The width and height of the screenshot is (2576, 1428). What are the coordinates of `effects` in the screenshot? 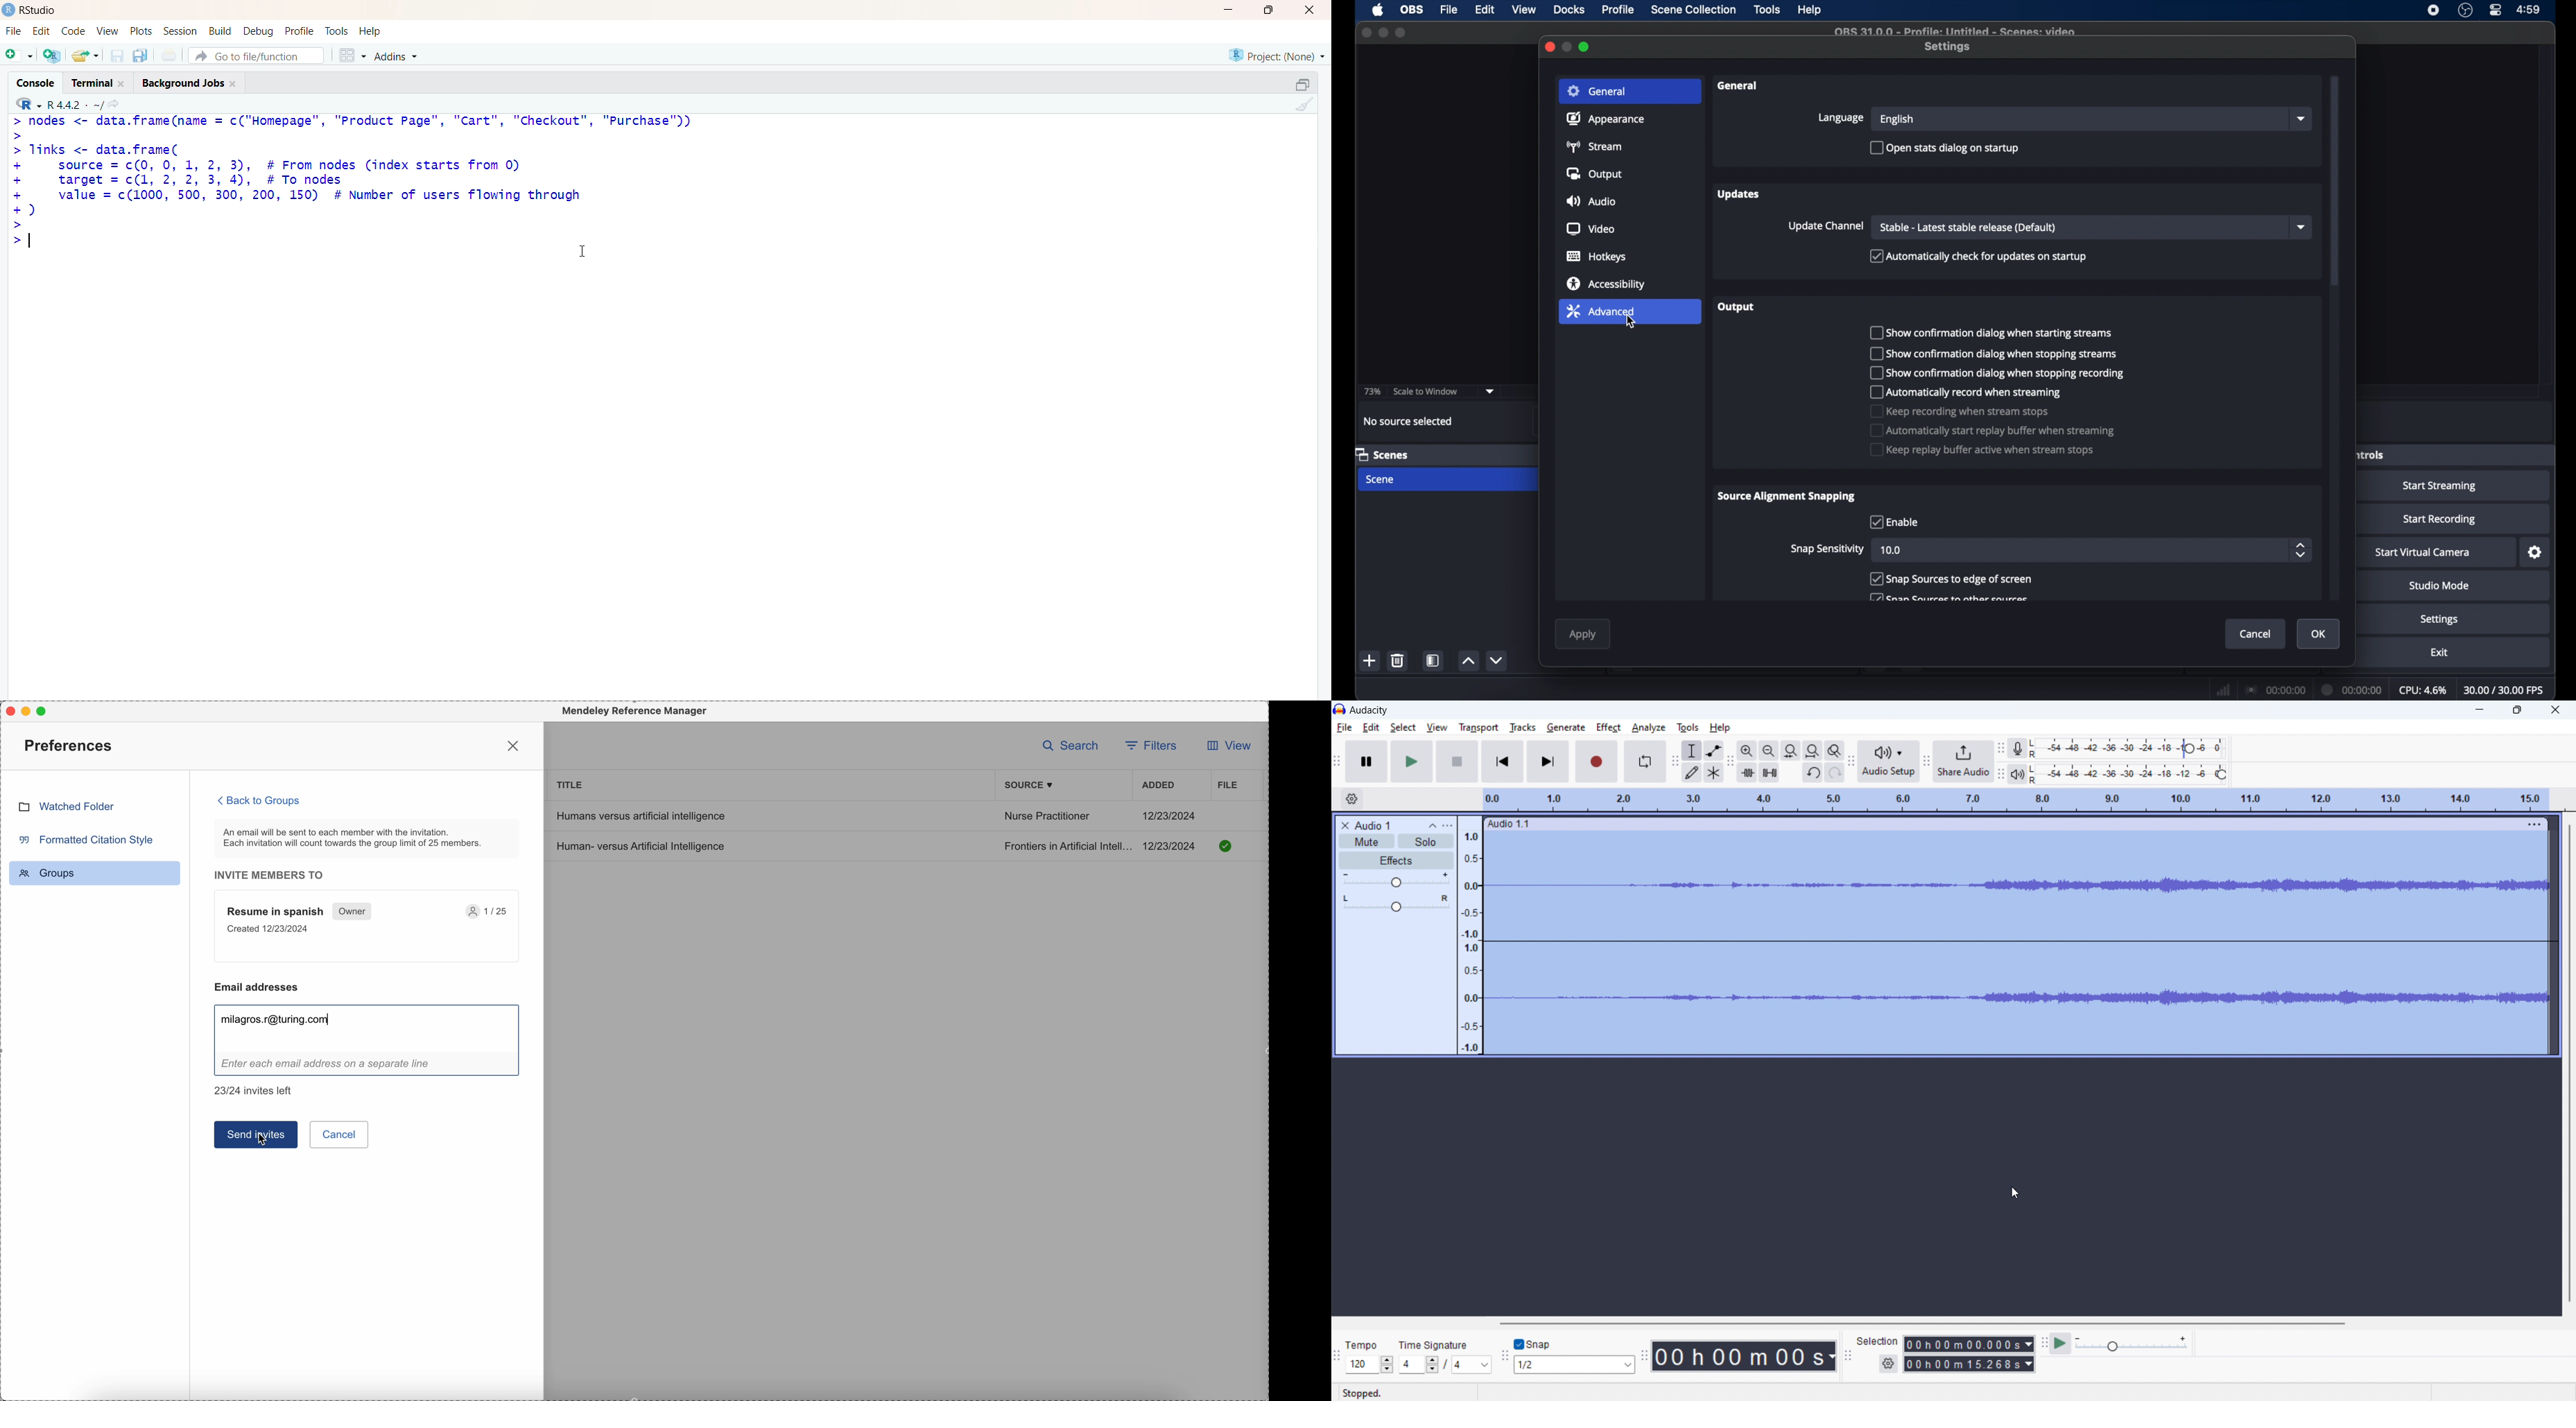 It's located at (1397, 860).